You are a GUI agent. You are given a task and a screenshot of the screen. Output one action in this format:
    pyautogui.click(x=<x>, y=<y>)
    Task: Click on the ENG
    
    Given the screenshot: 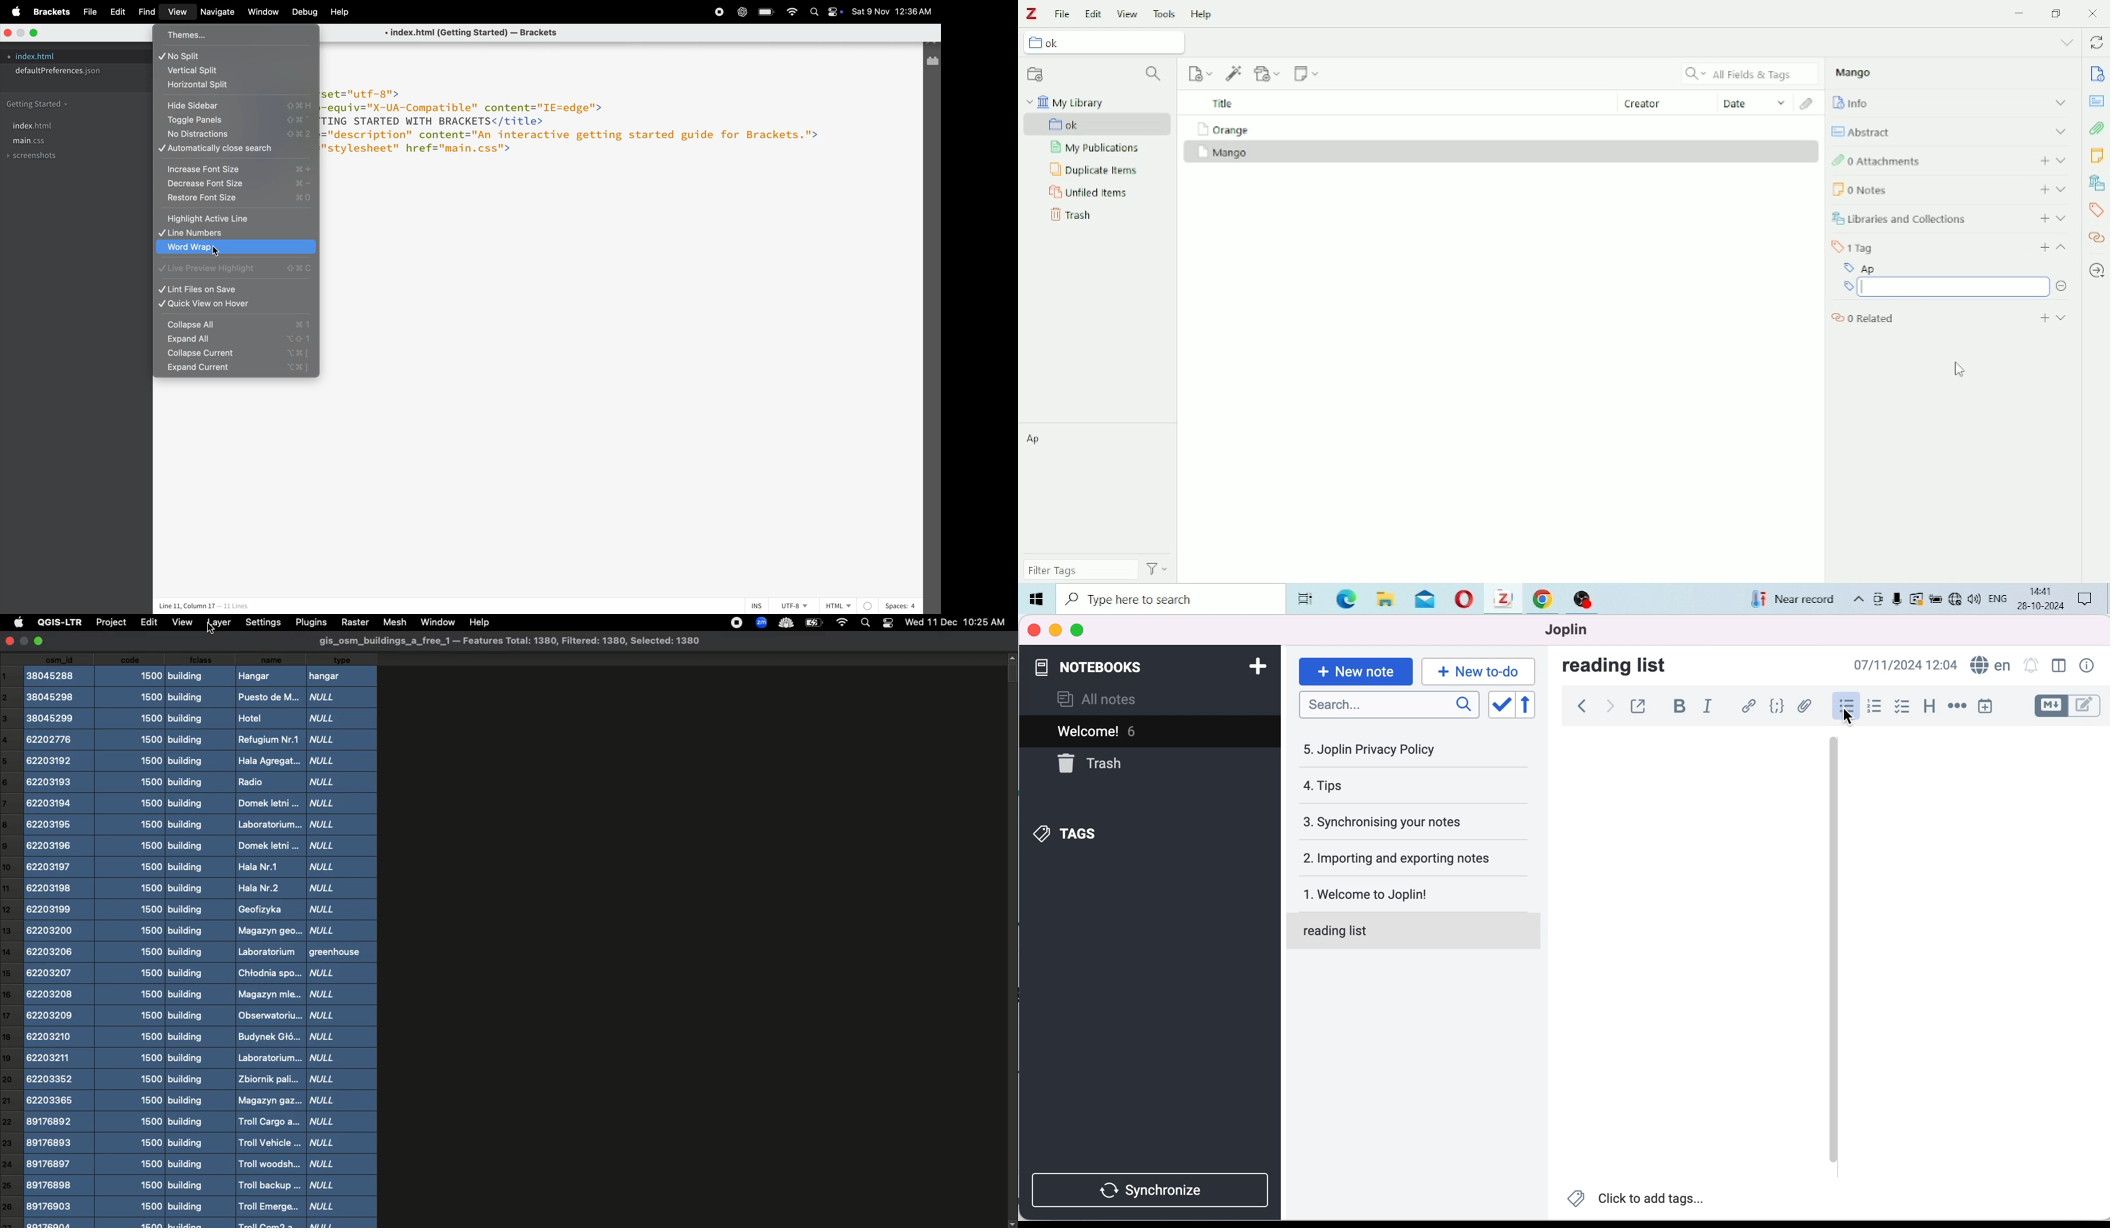 What is the action you would take?
    pyautogui.click(x=2001, y=597)
    